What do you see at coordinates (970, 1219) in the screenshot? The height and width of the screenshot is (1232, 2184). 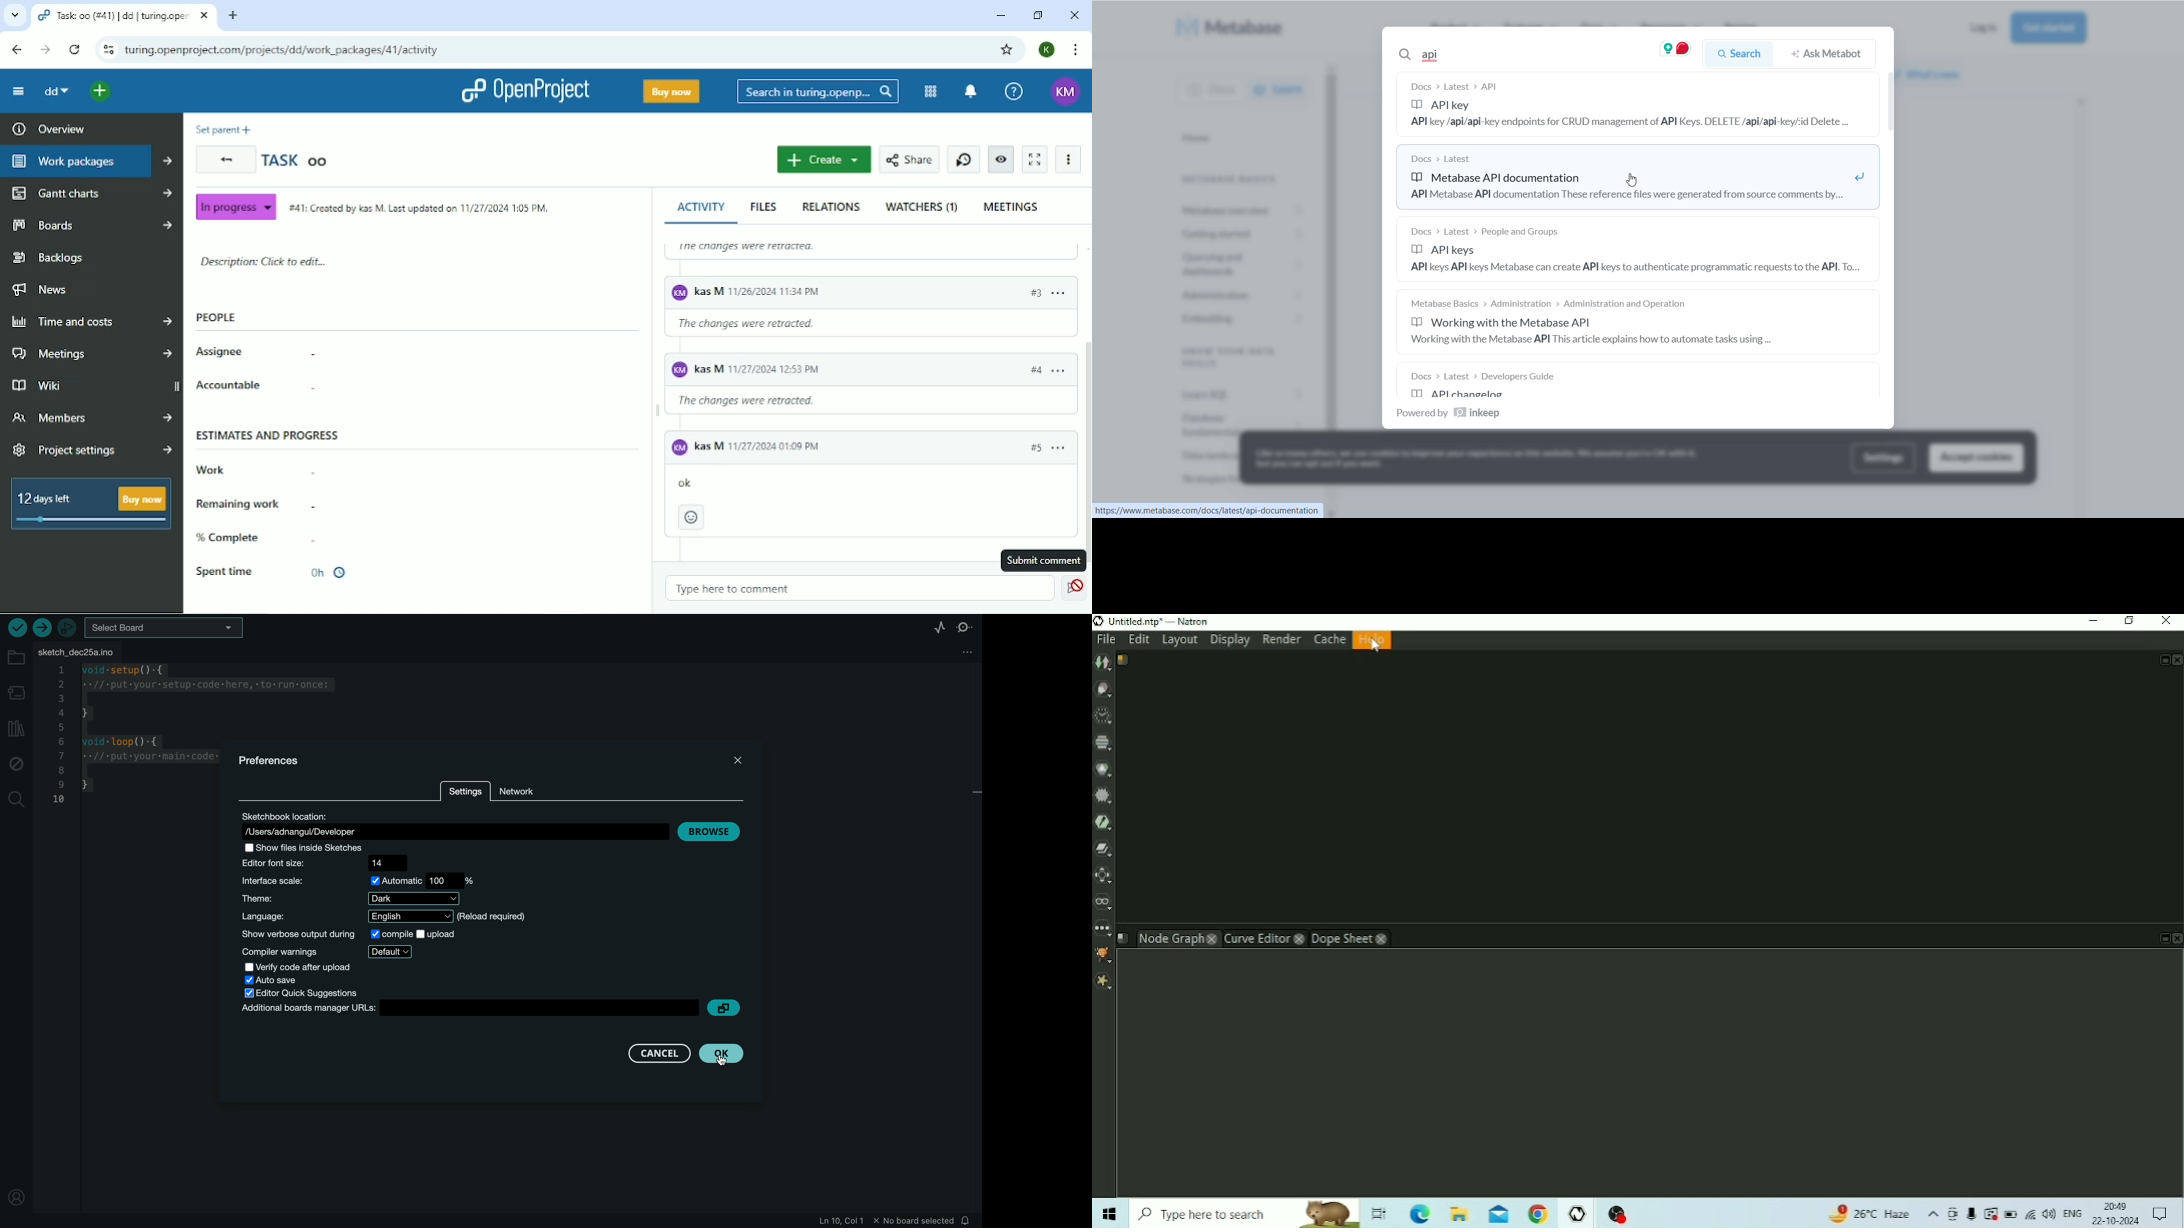 I see `notification ` at bounding box center [970, 1219].